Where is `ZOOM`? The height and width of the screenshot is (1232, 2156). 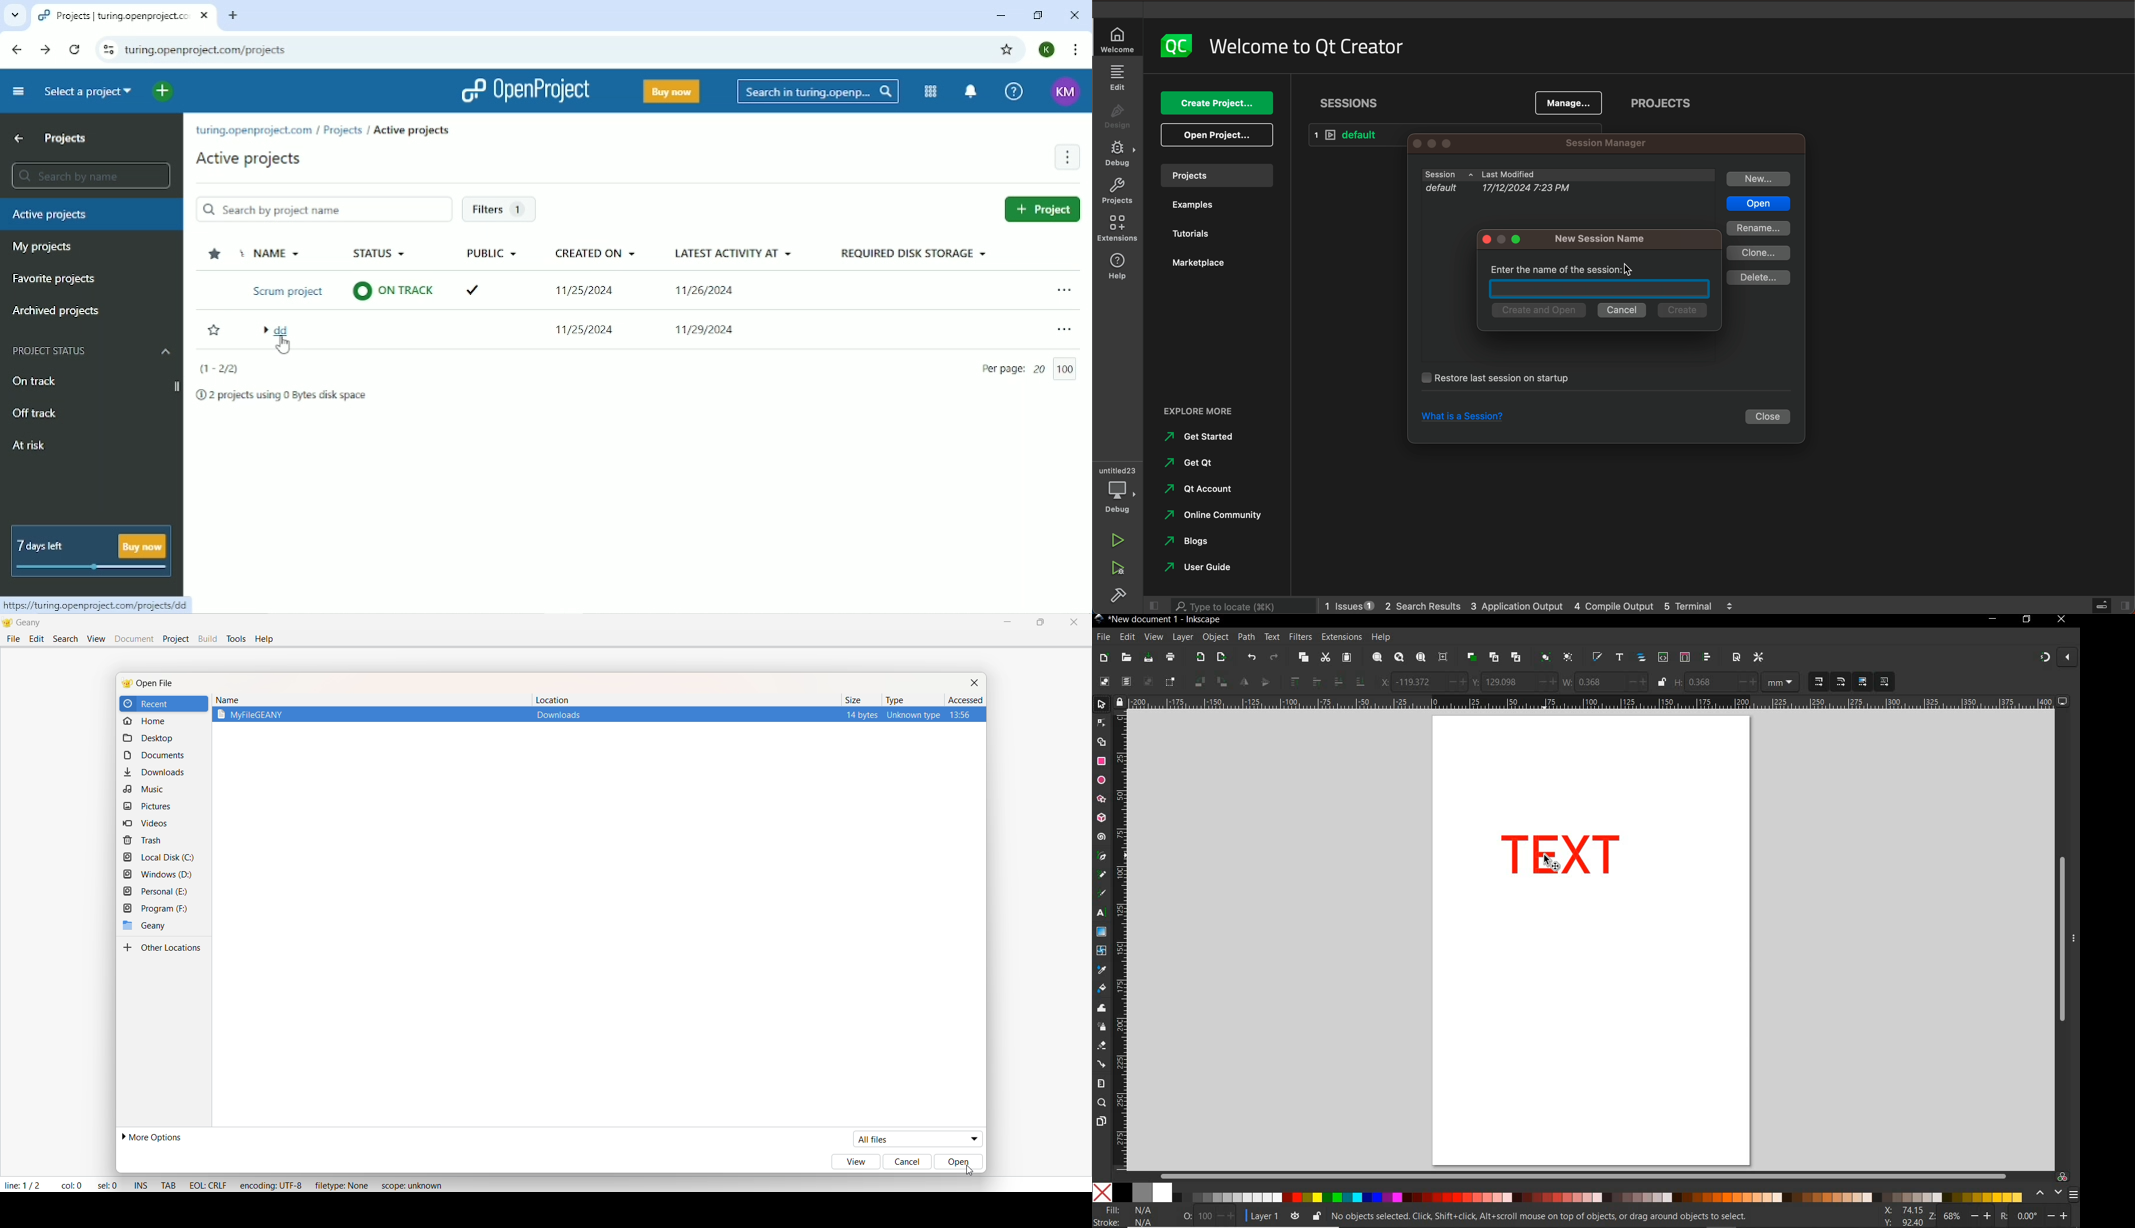 ZOOM is located at coordinates (1961, 1215).